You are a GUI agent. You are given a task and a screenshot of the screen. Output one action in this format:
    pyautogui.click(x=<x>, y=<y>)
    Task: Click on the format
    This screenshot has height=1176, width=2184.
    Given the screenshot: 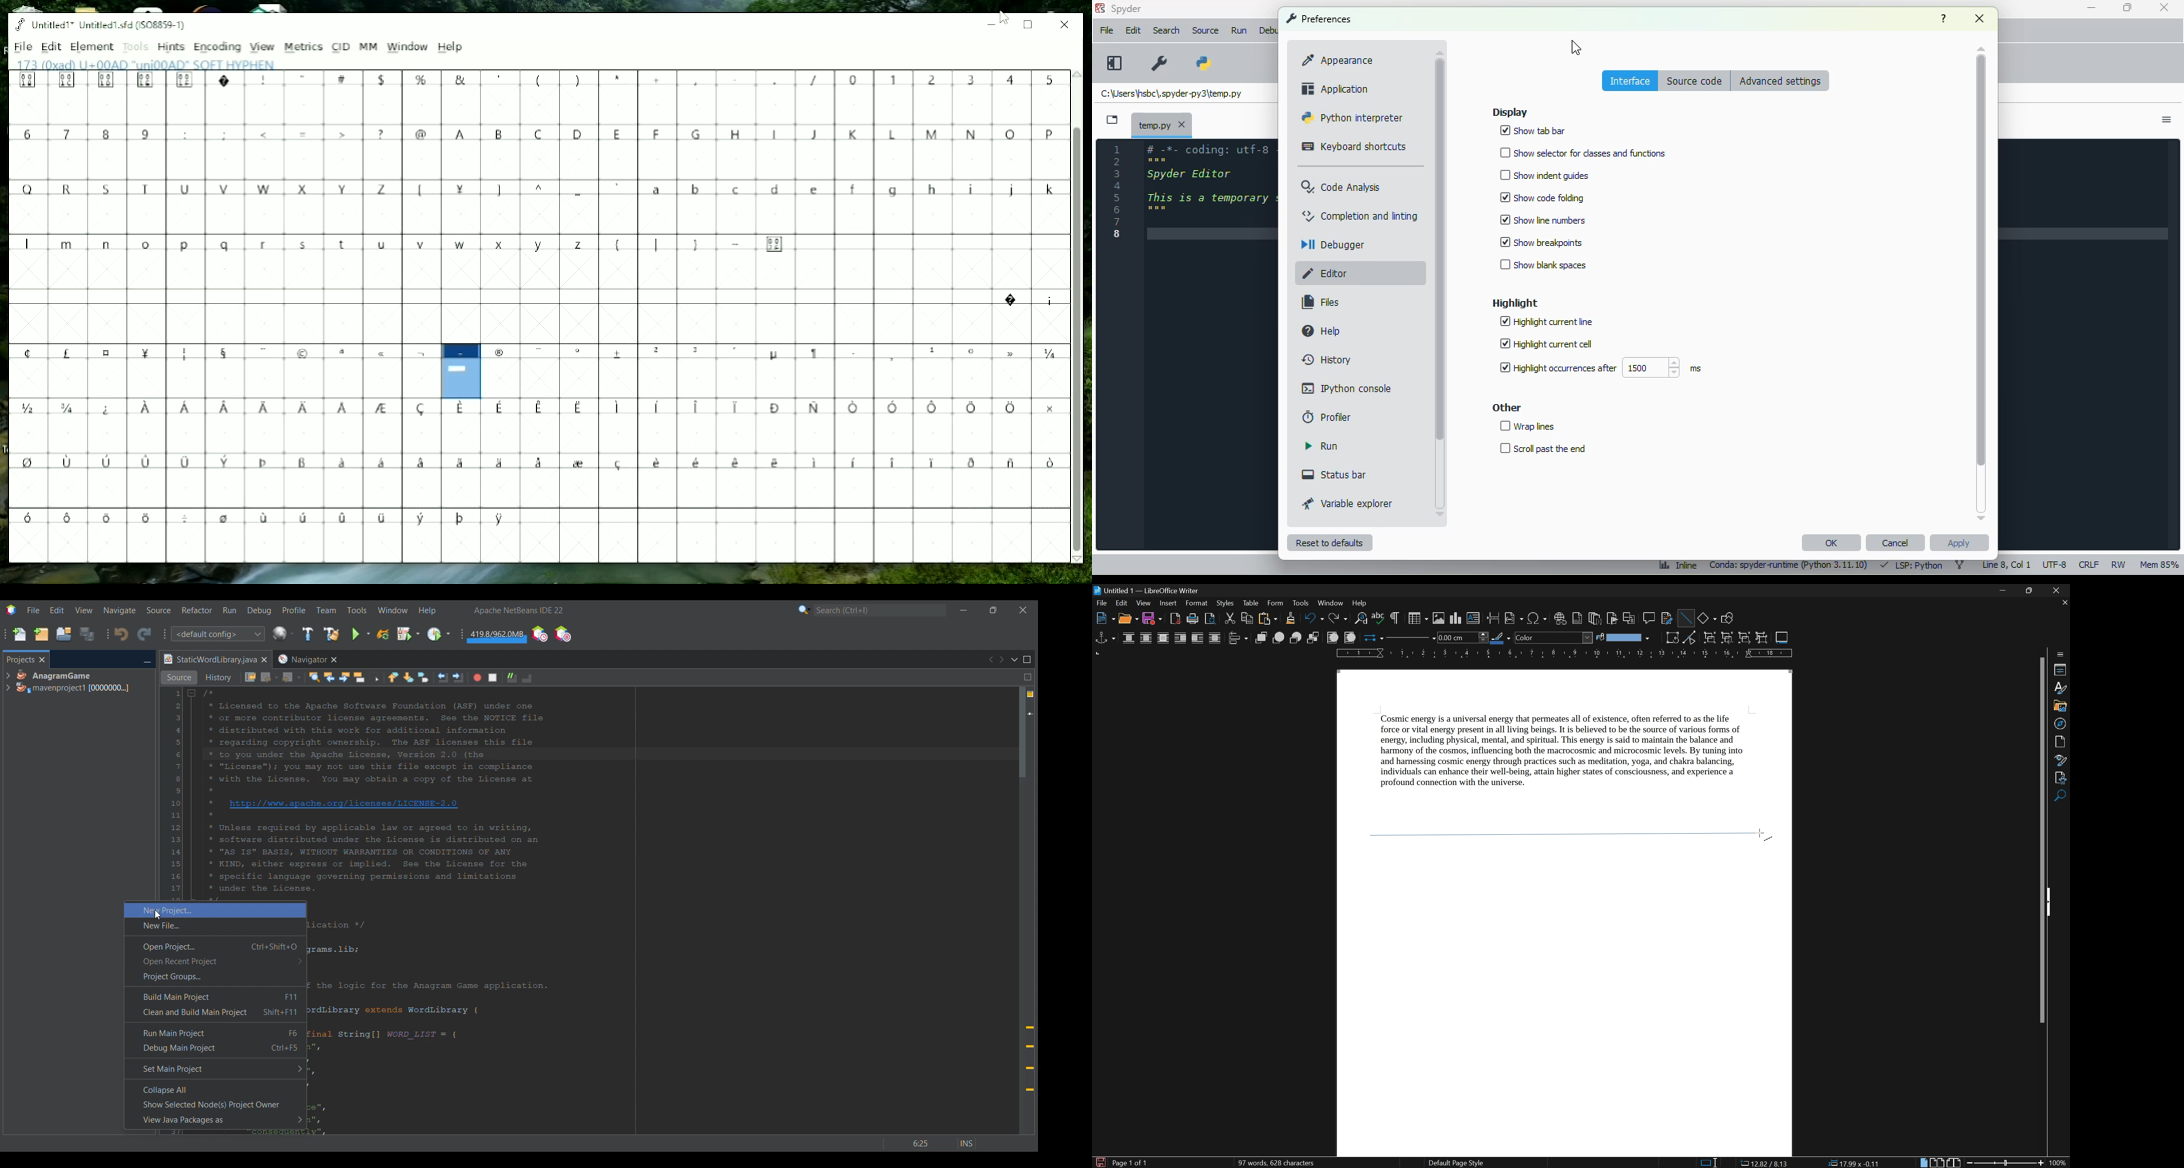 What is the action you would take?
    pyautogui.click(x=1197, y=603)
    